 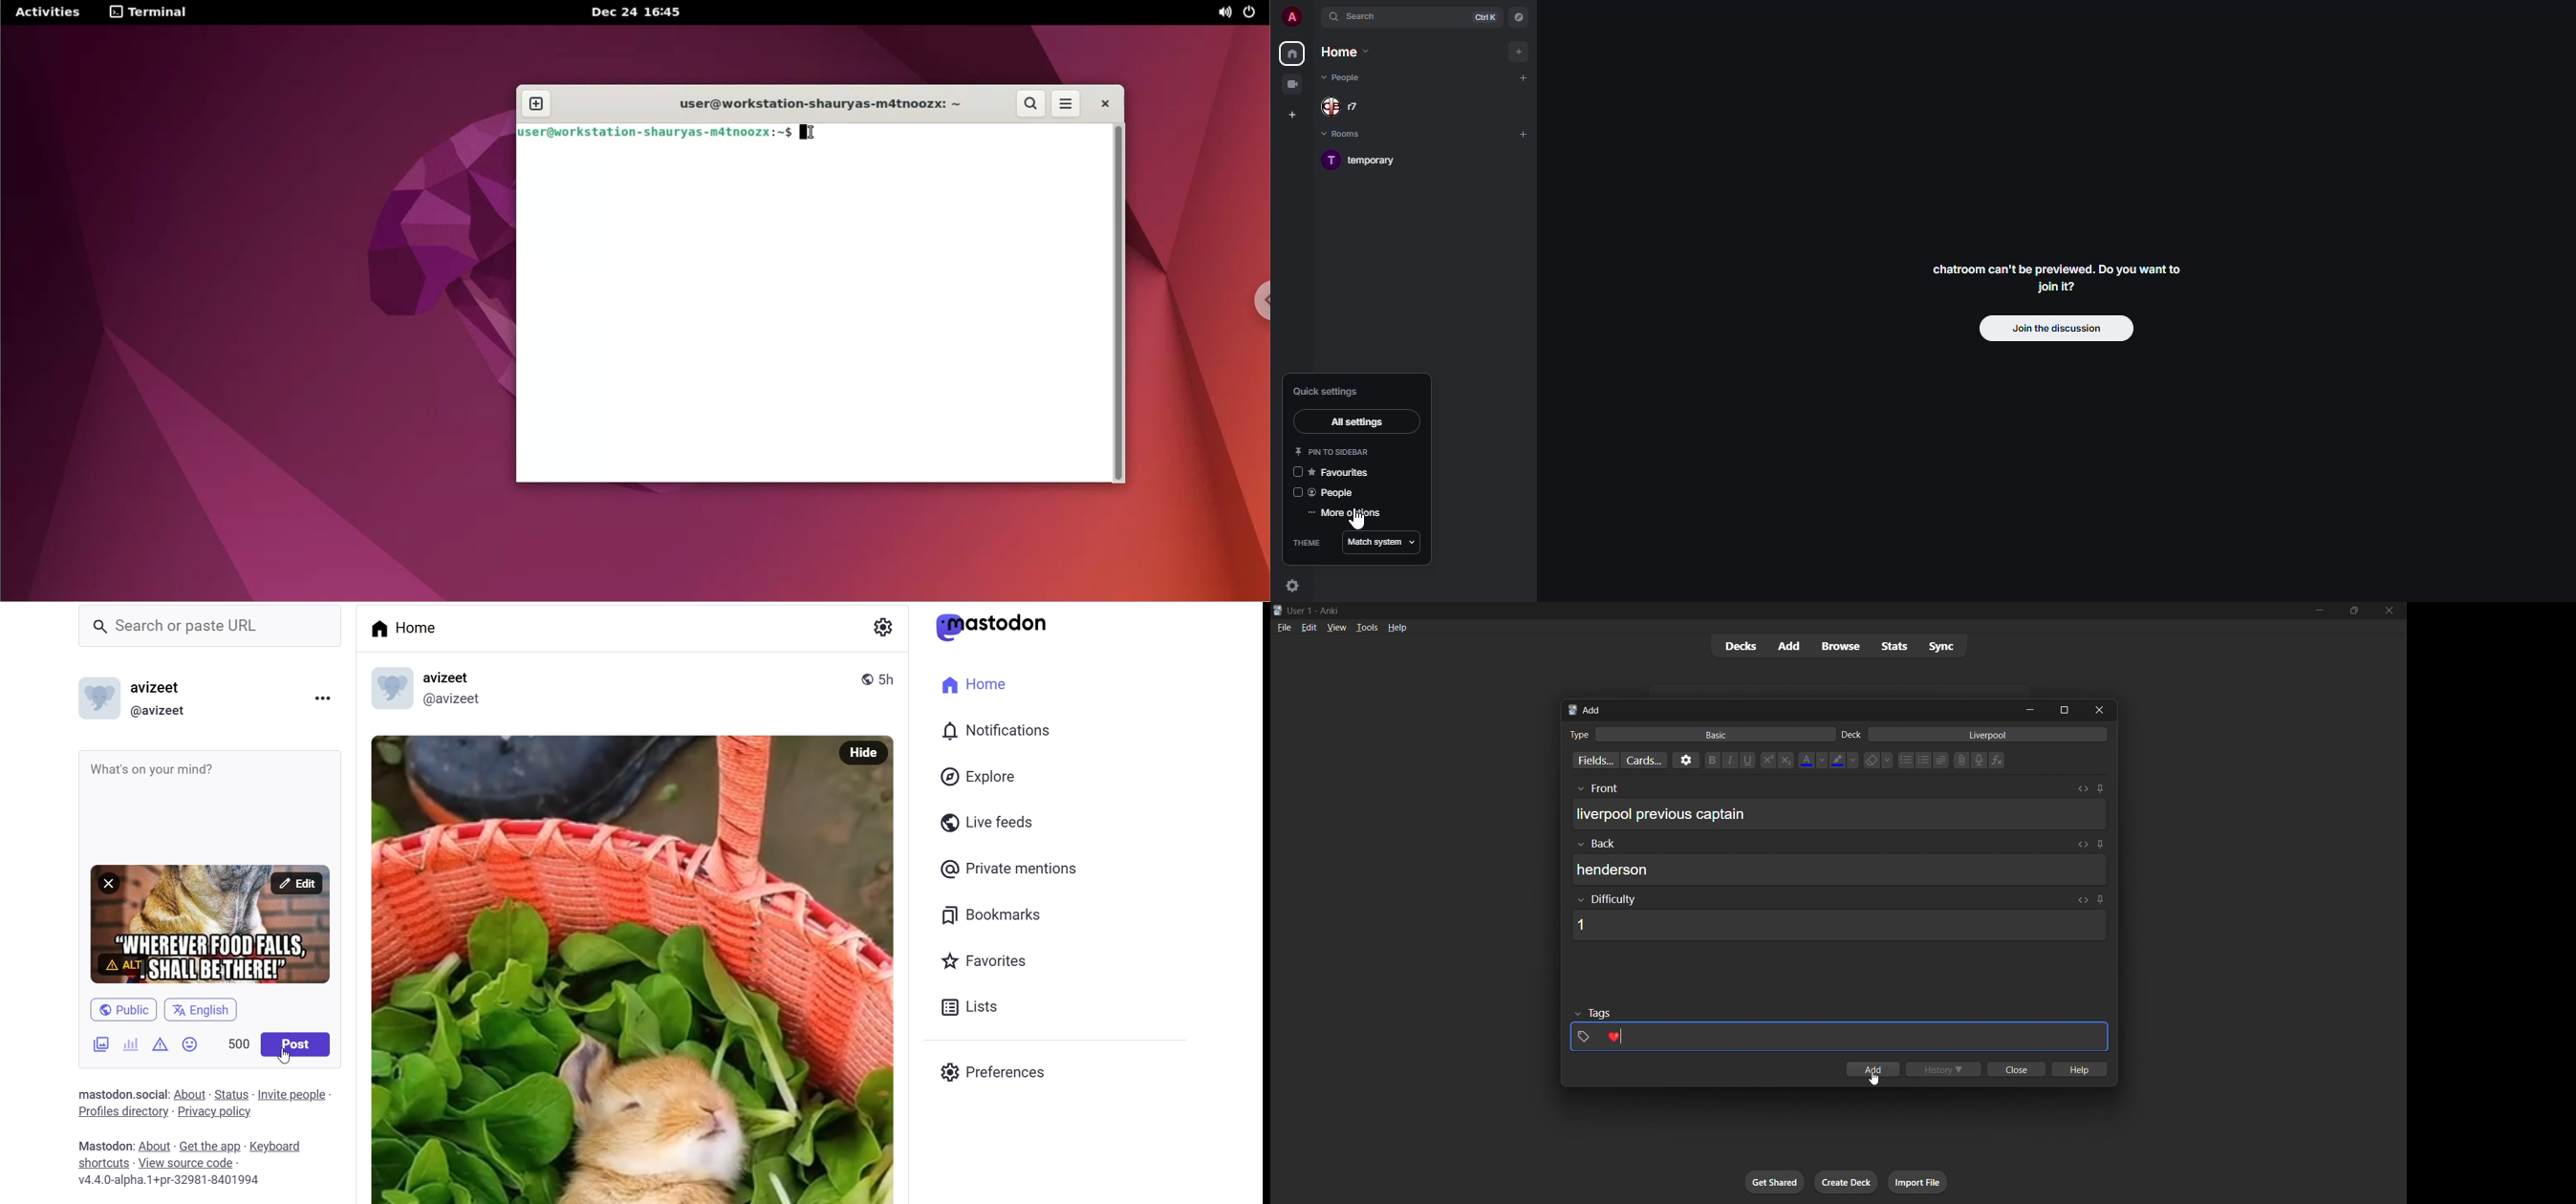 I want to click on close, so click(x=2103, y=709).